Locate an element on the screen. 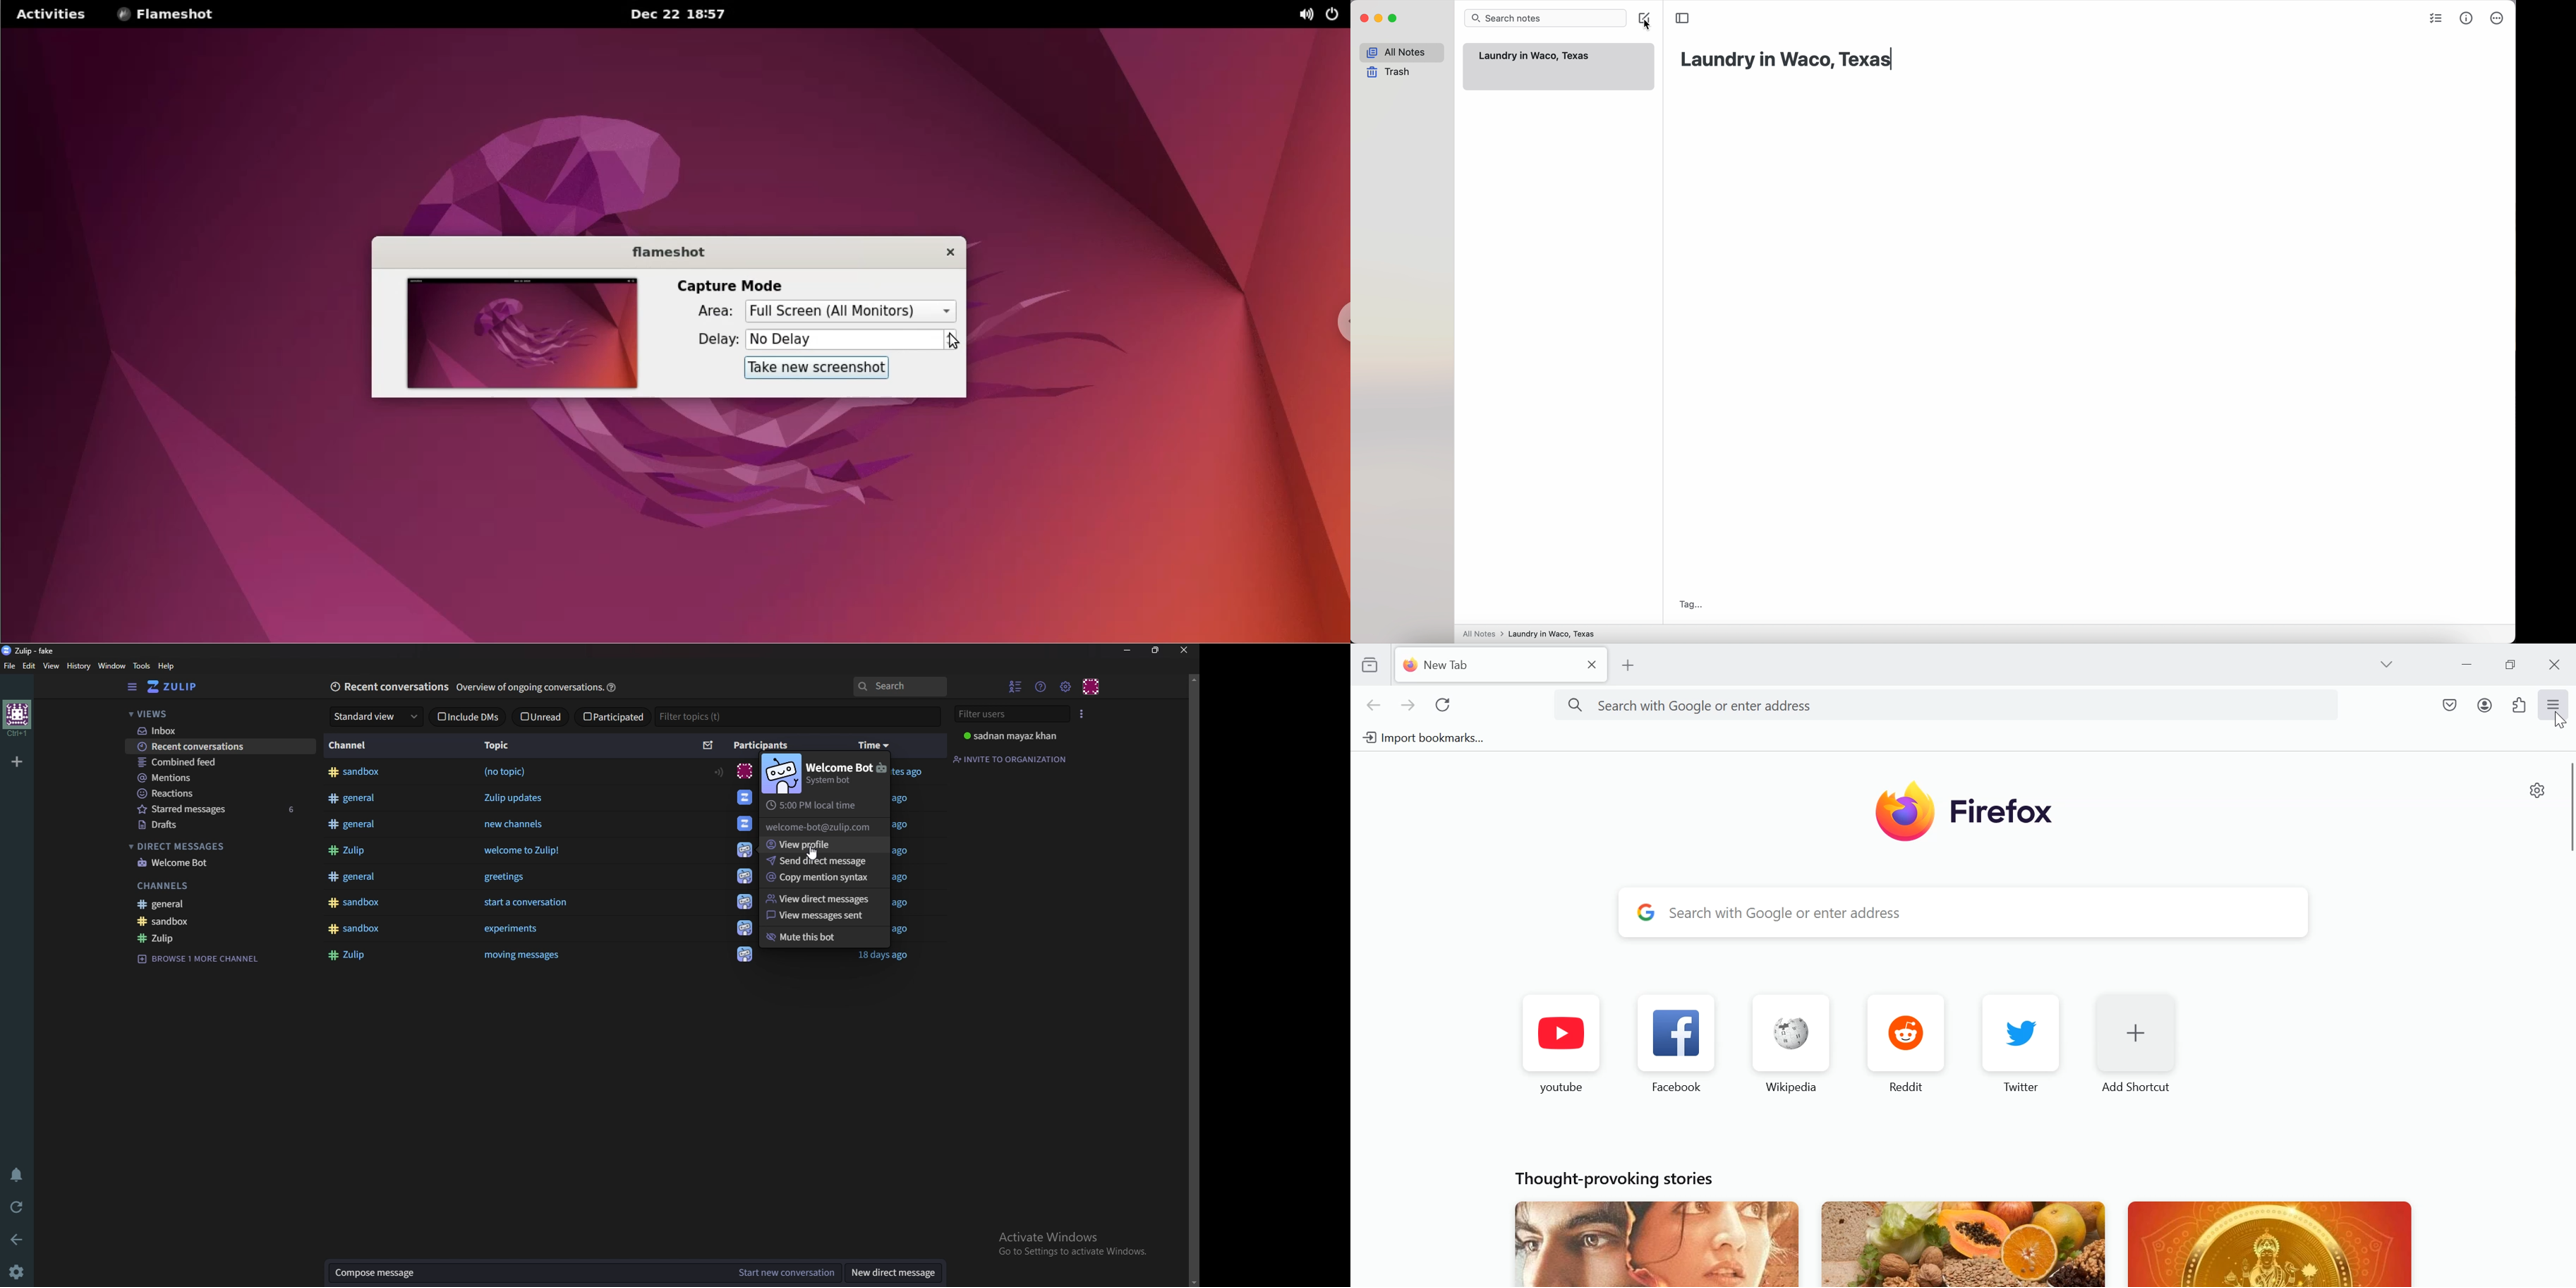 This screenshot has height=1288, width=2576. #sandbox is located at coordinates (354, 930).